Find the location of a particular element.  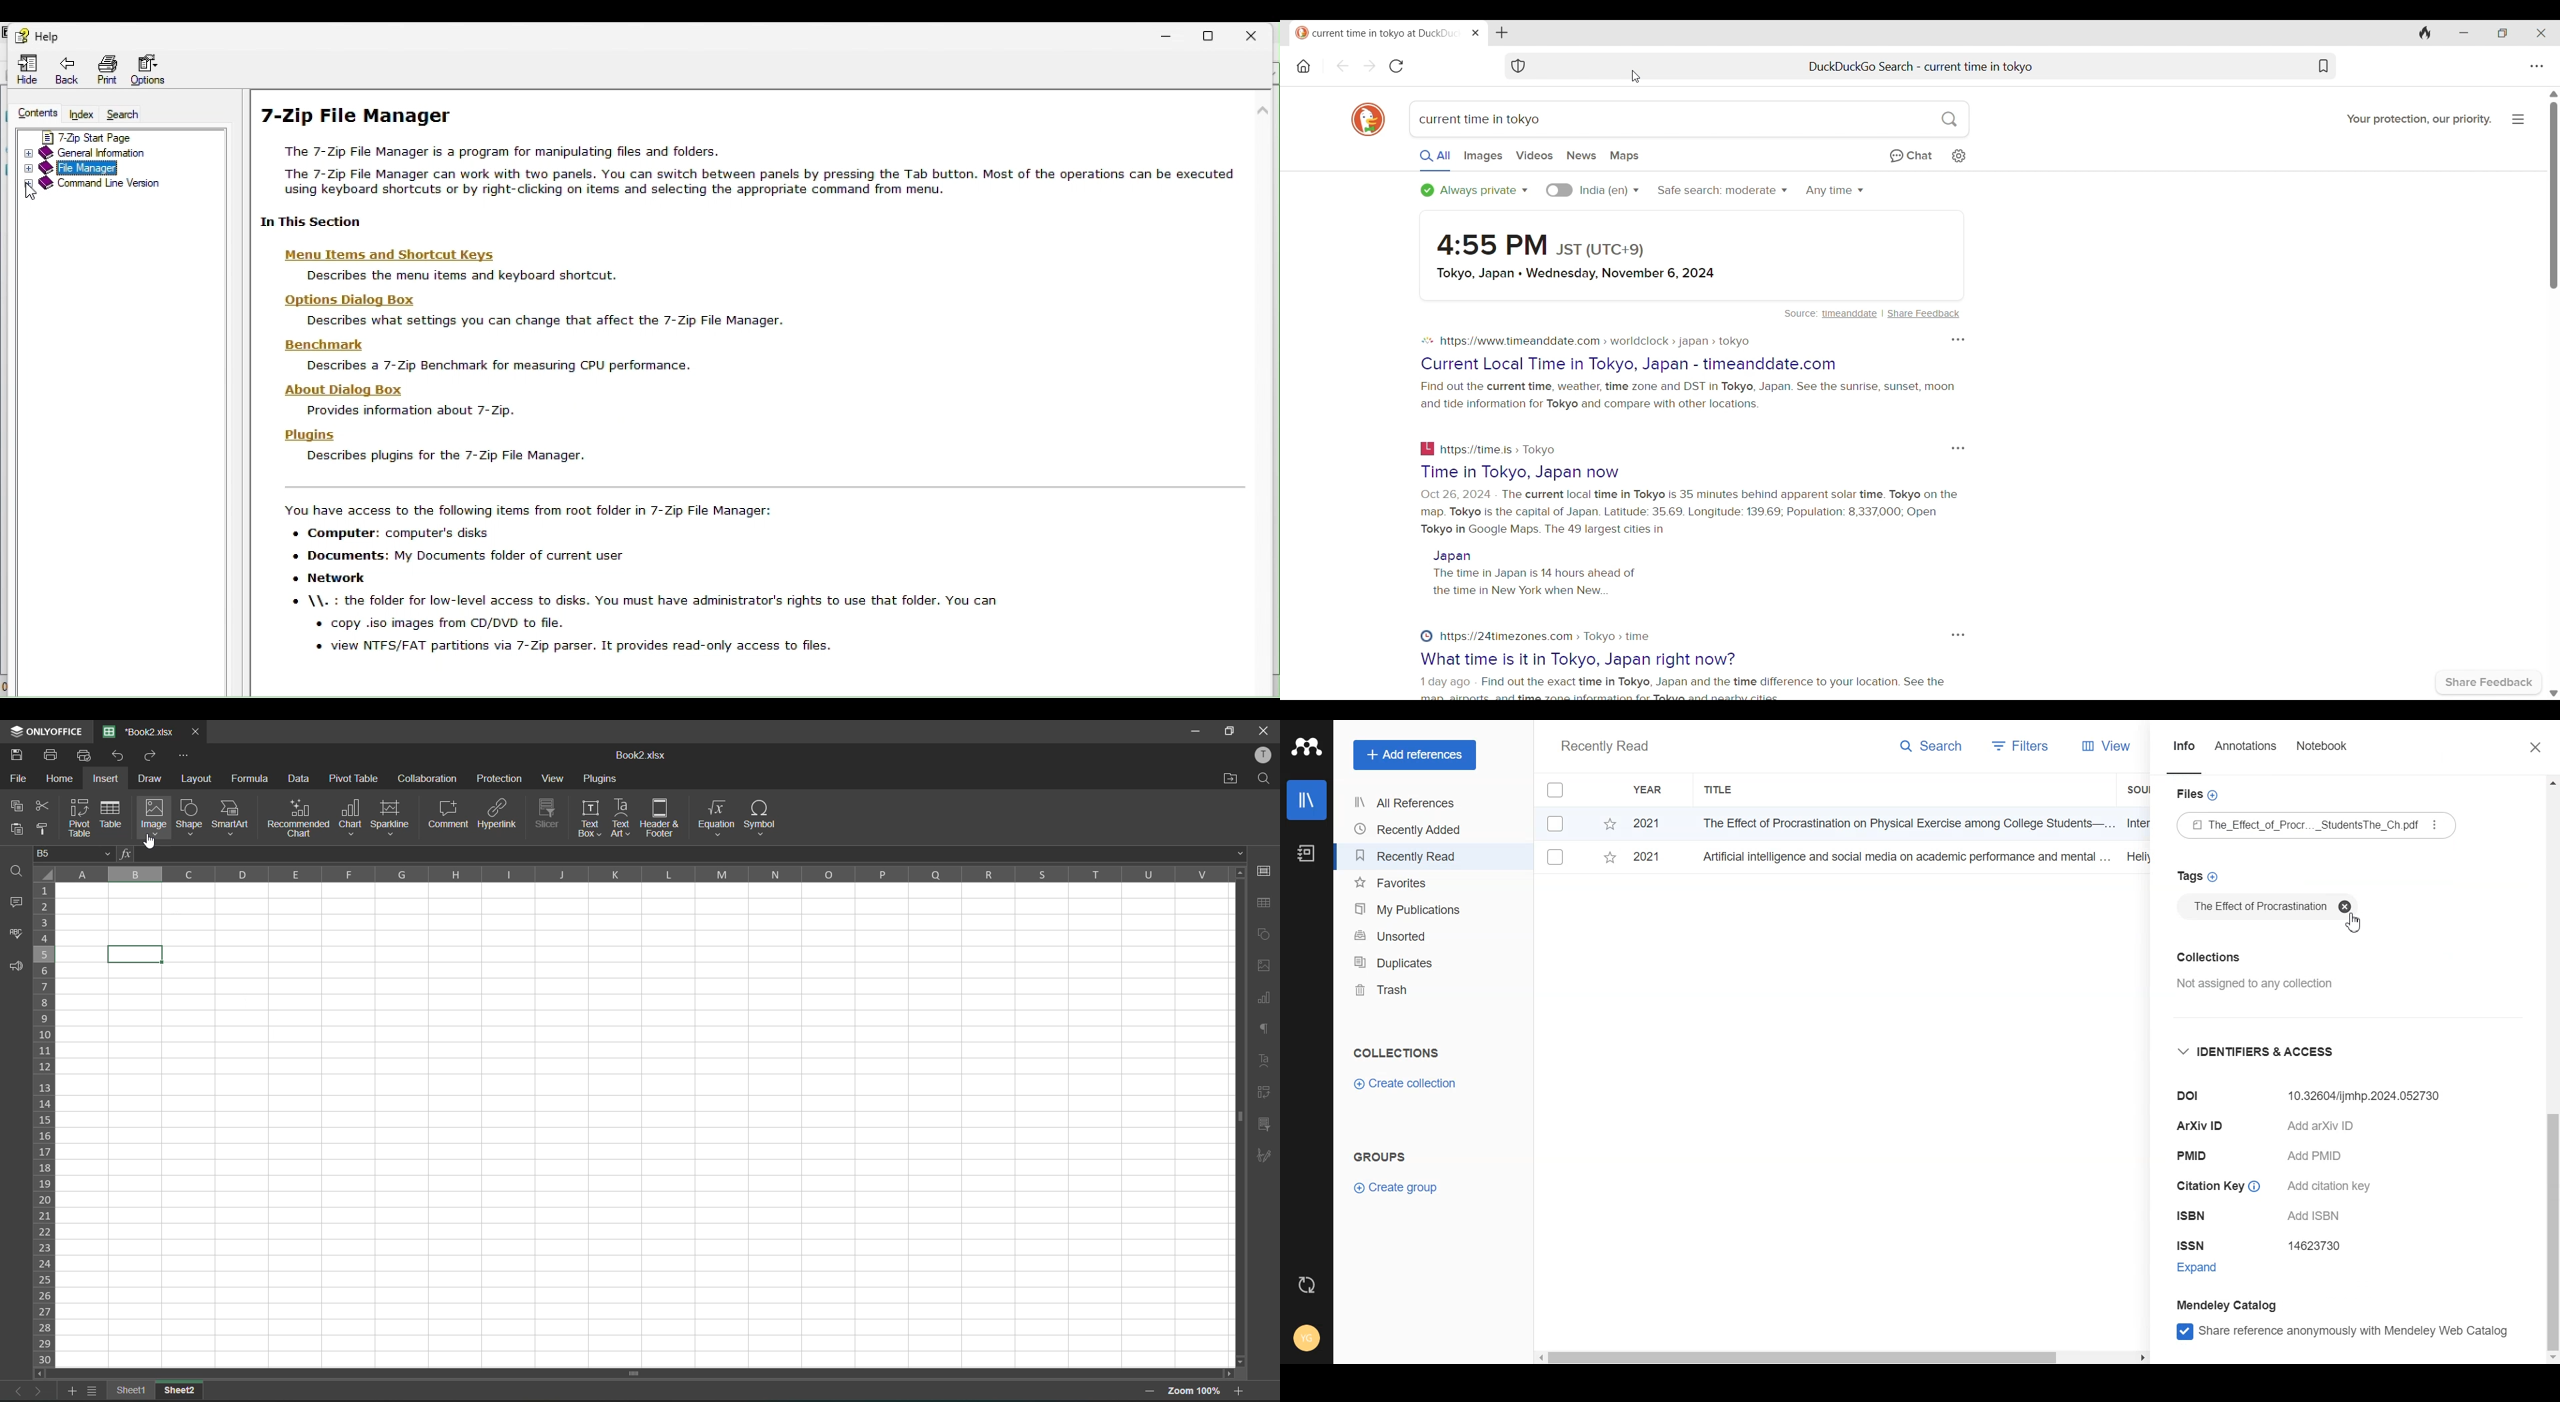

Search box is located at coordinates (1757, 119).